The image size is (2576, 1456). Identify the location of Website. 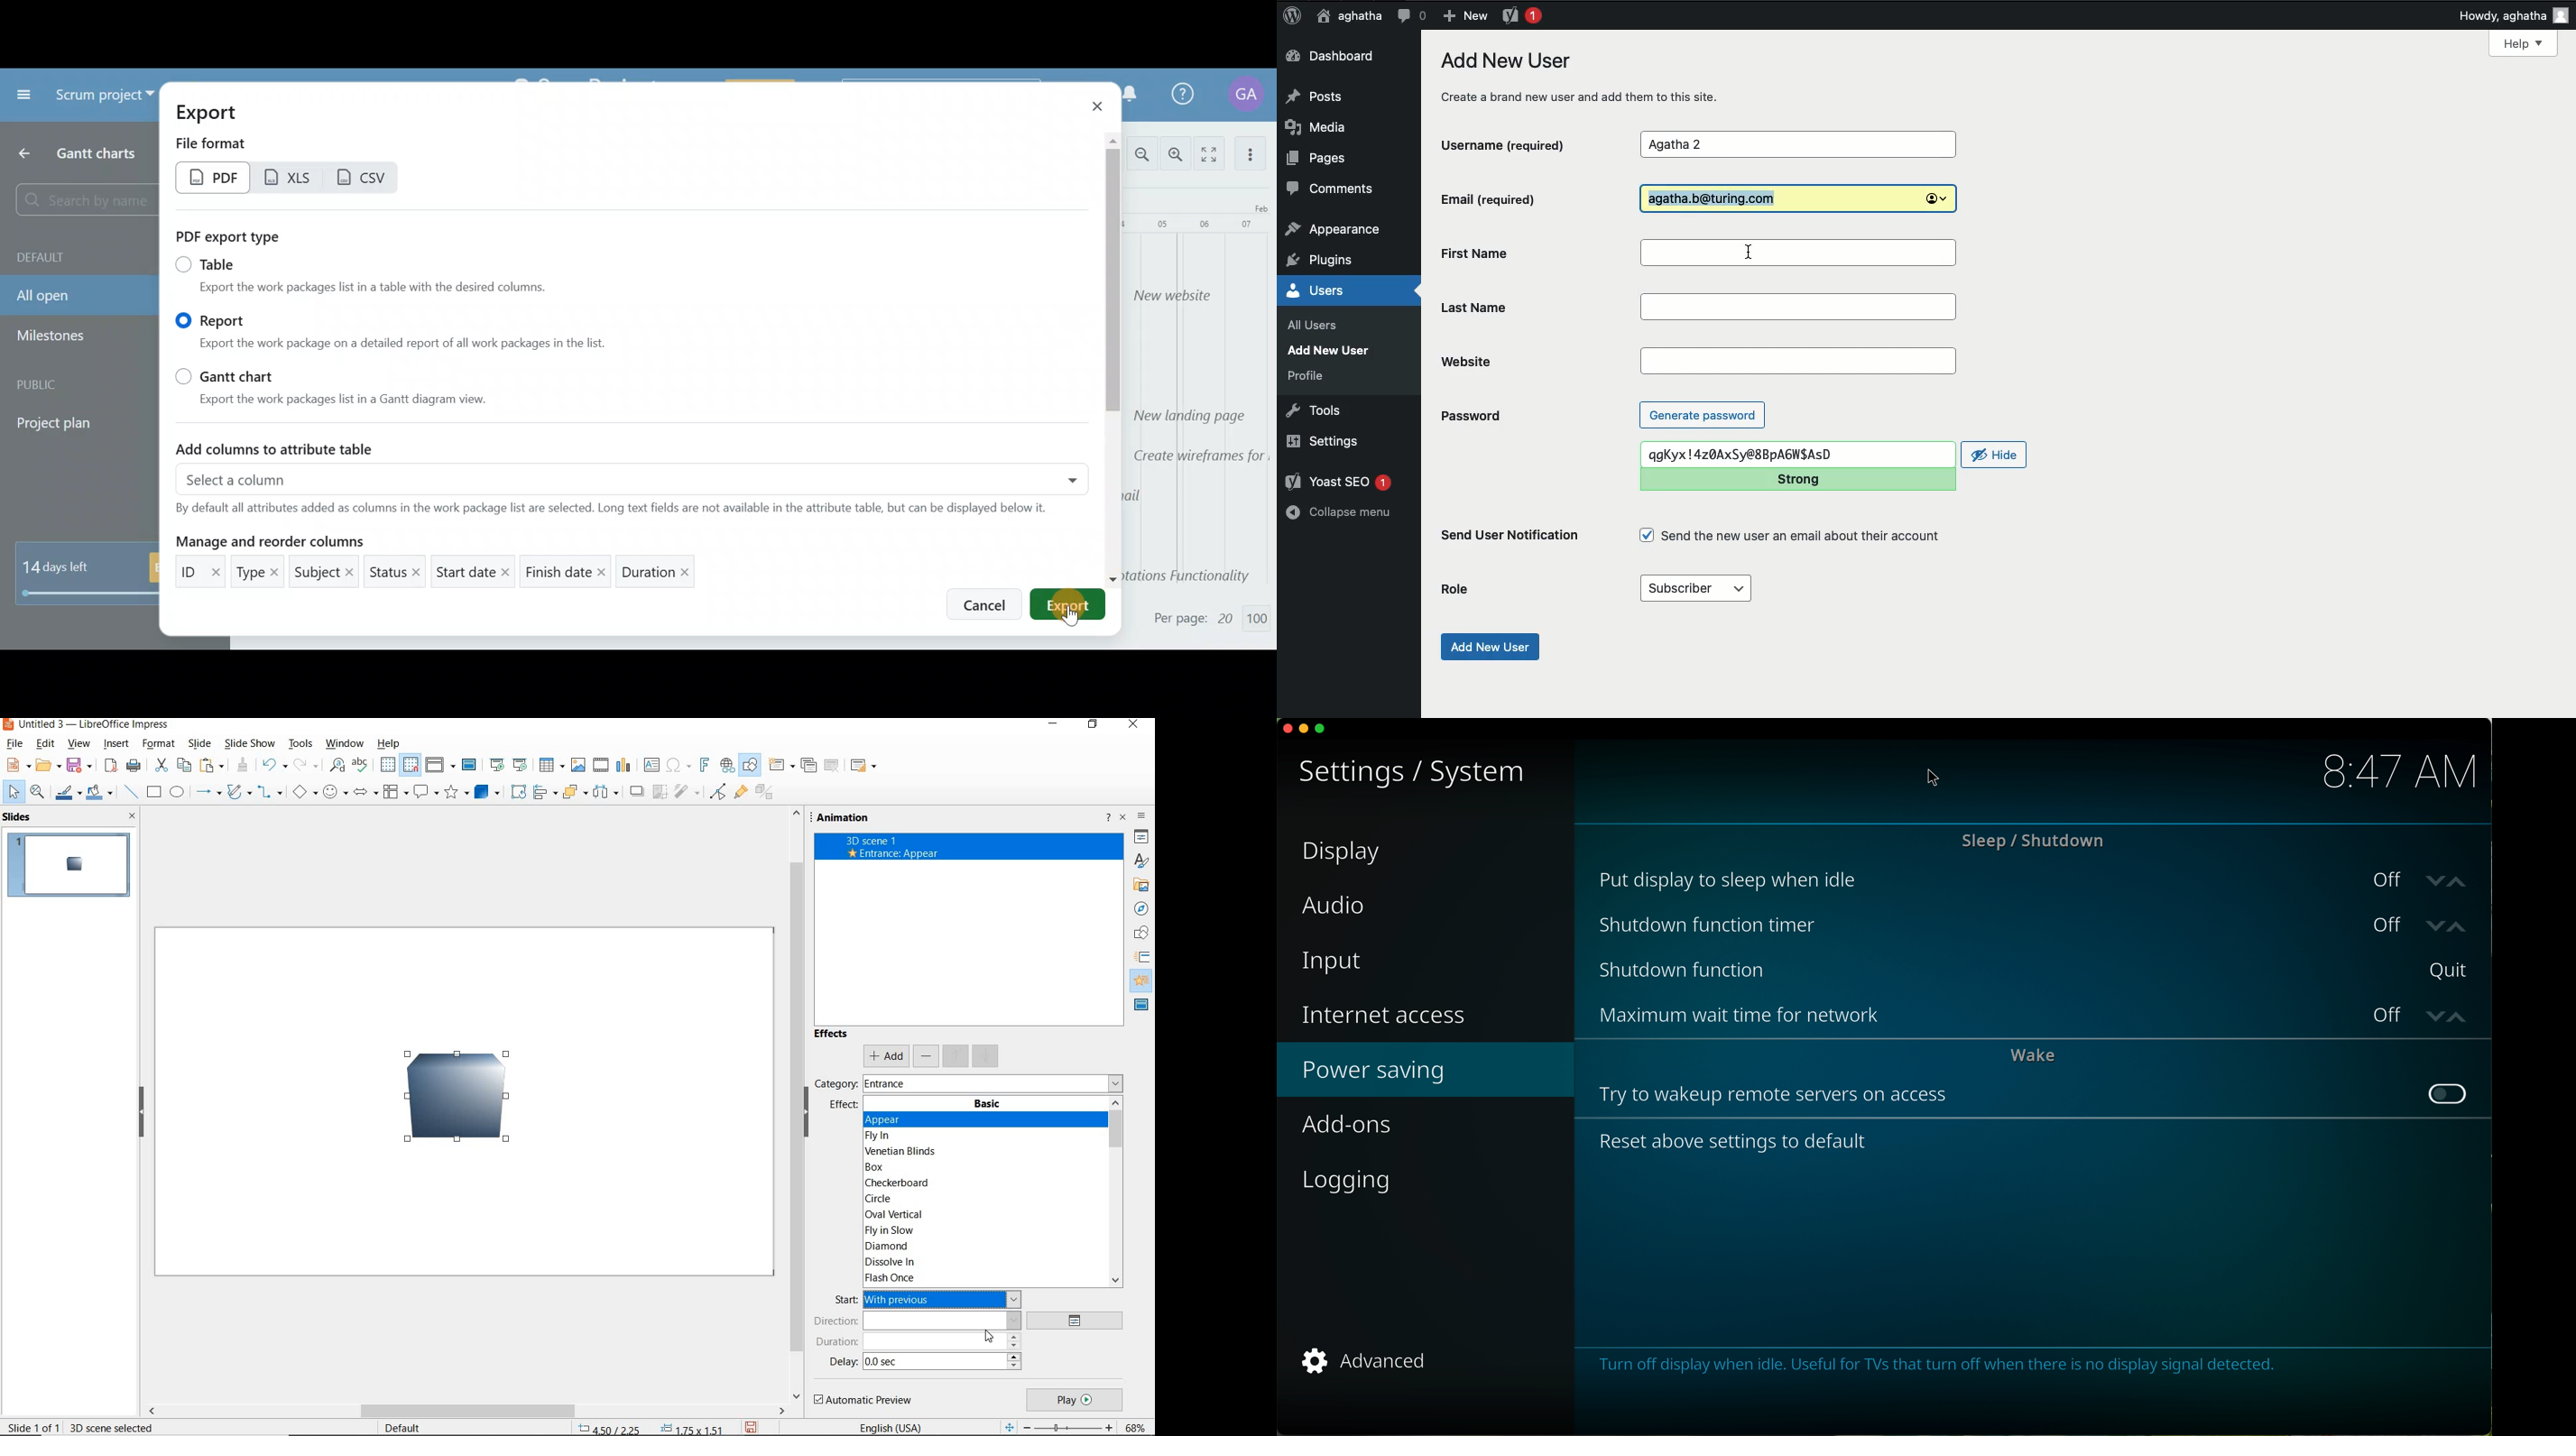
(1536, 361).